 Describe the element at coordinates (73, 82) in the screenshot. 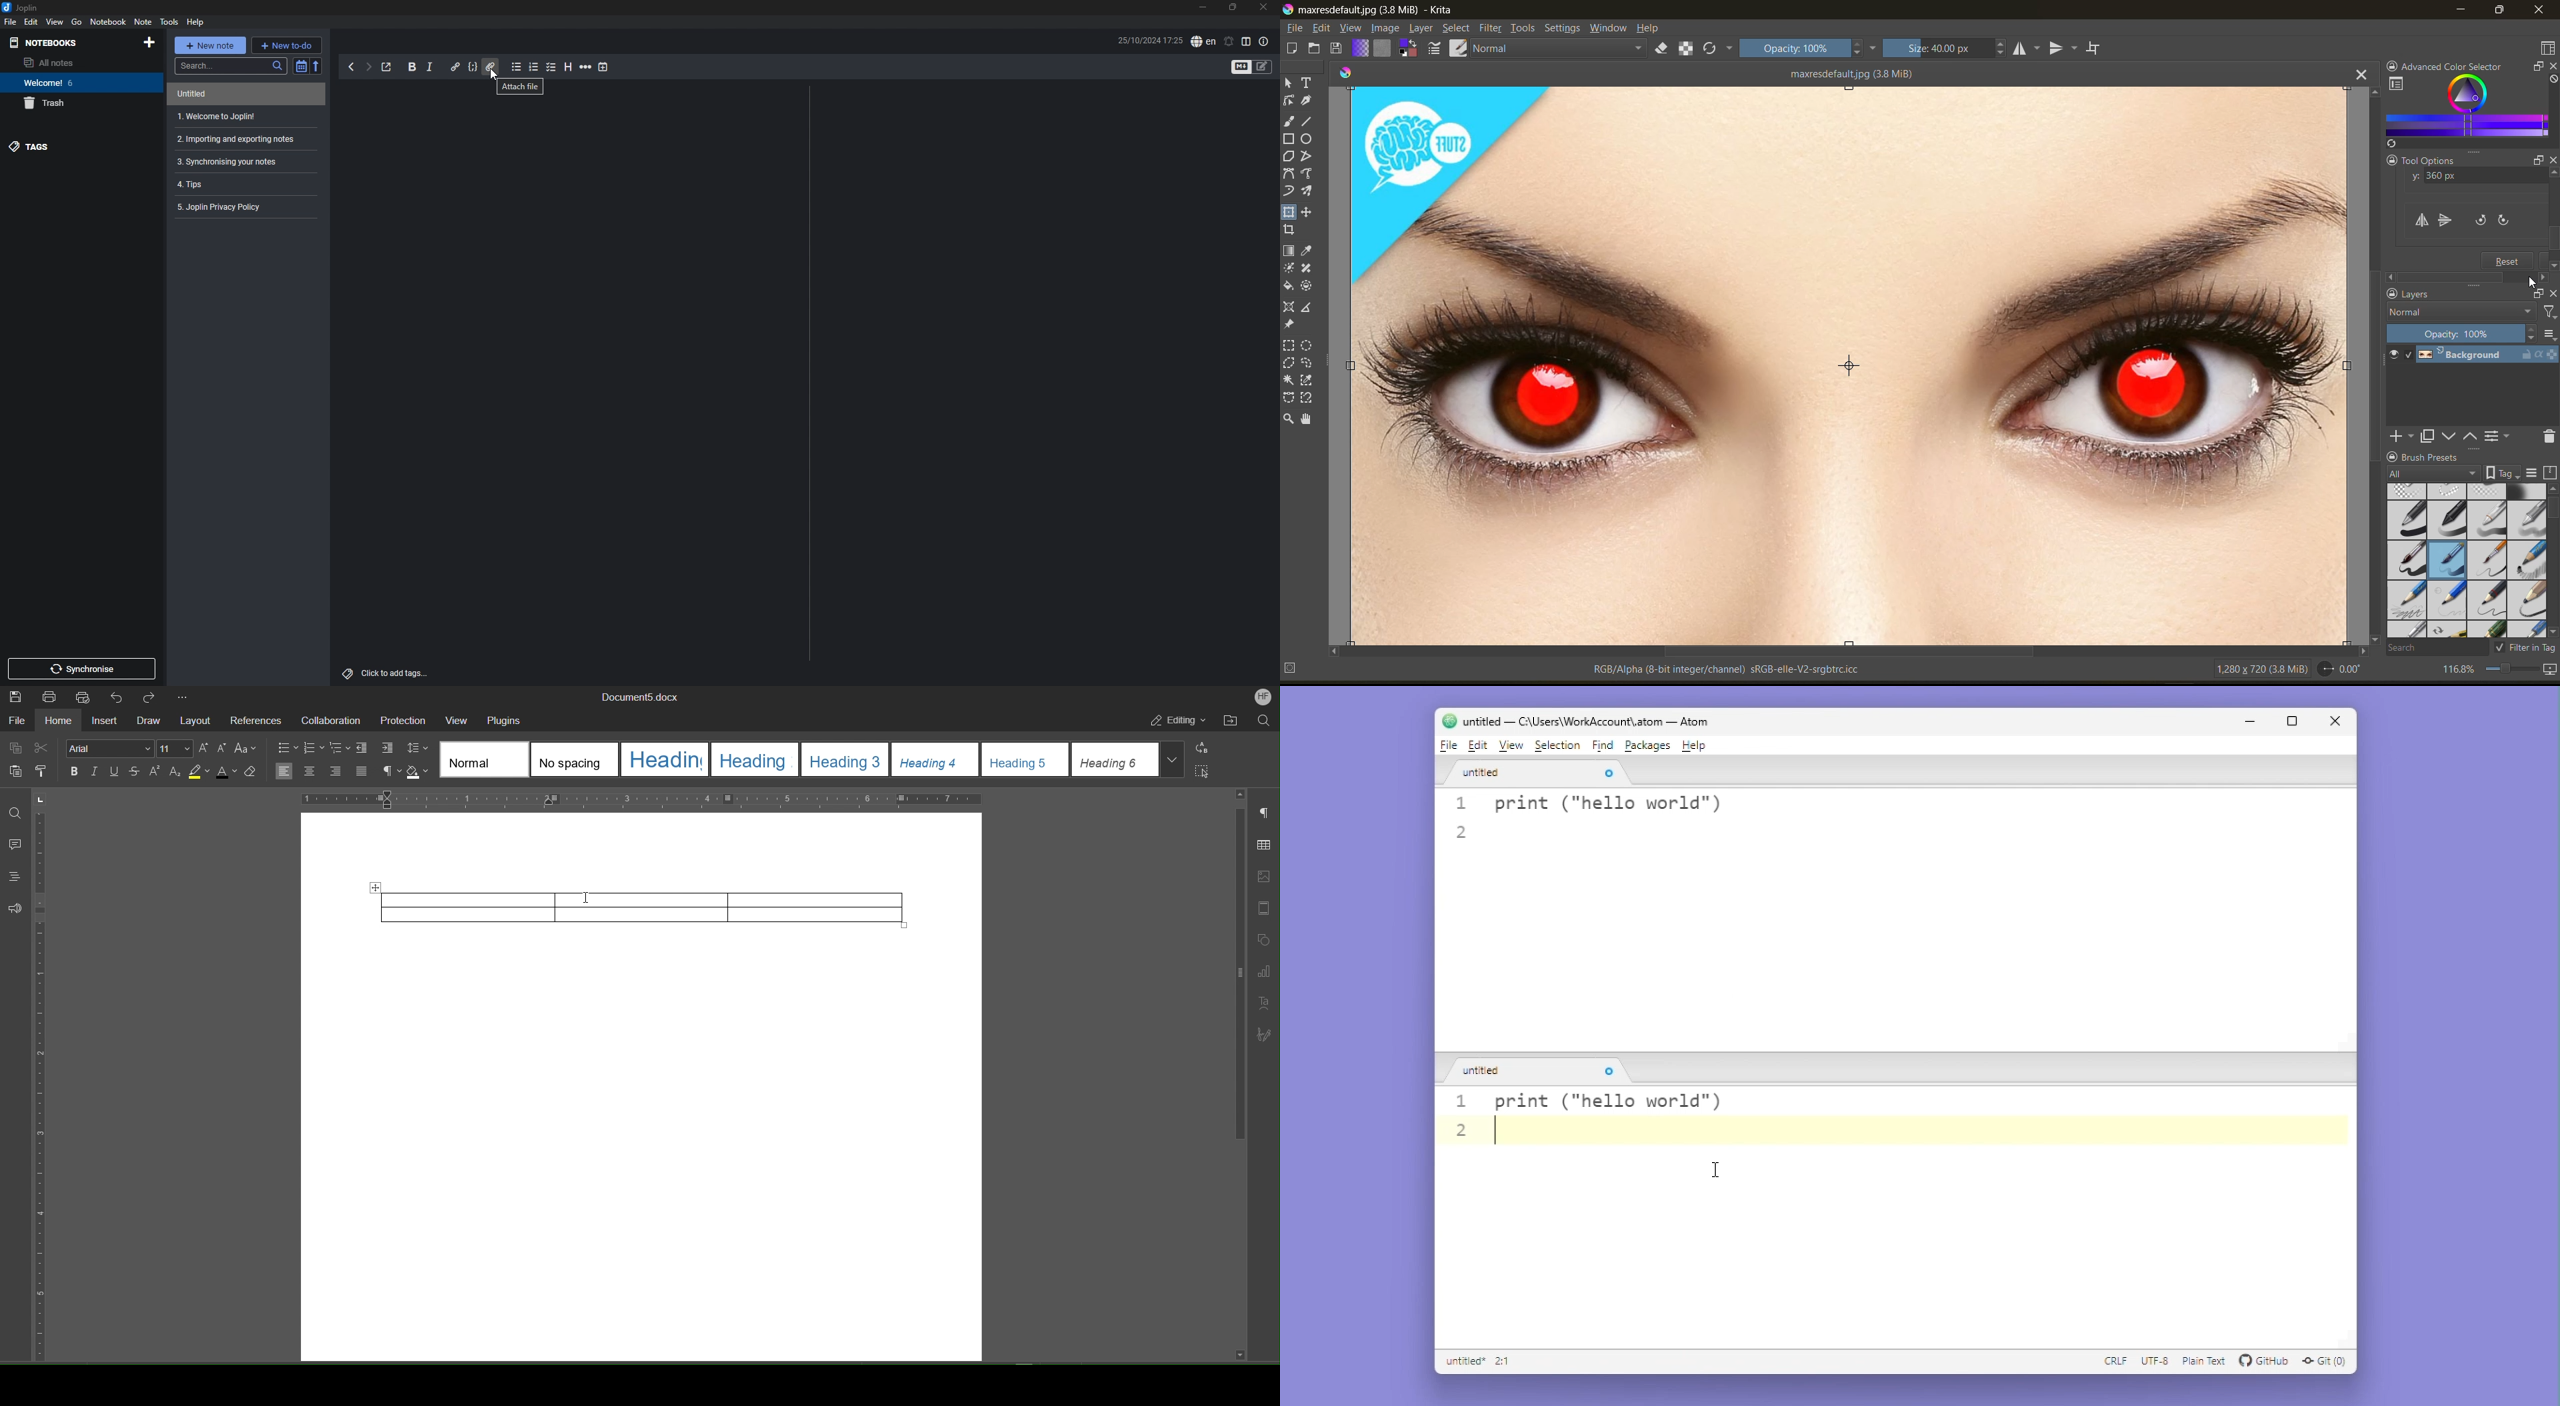

I see `welcome` at that location.